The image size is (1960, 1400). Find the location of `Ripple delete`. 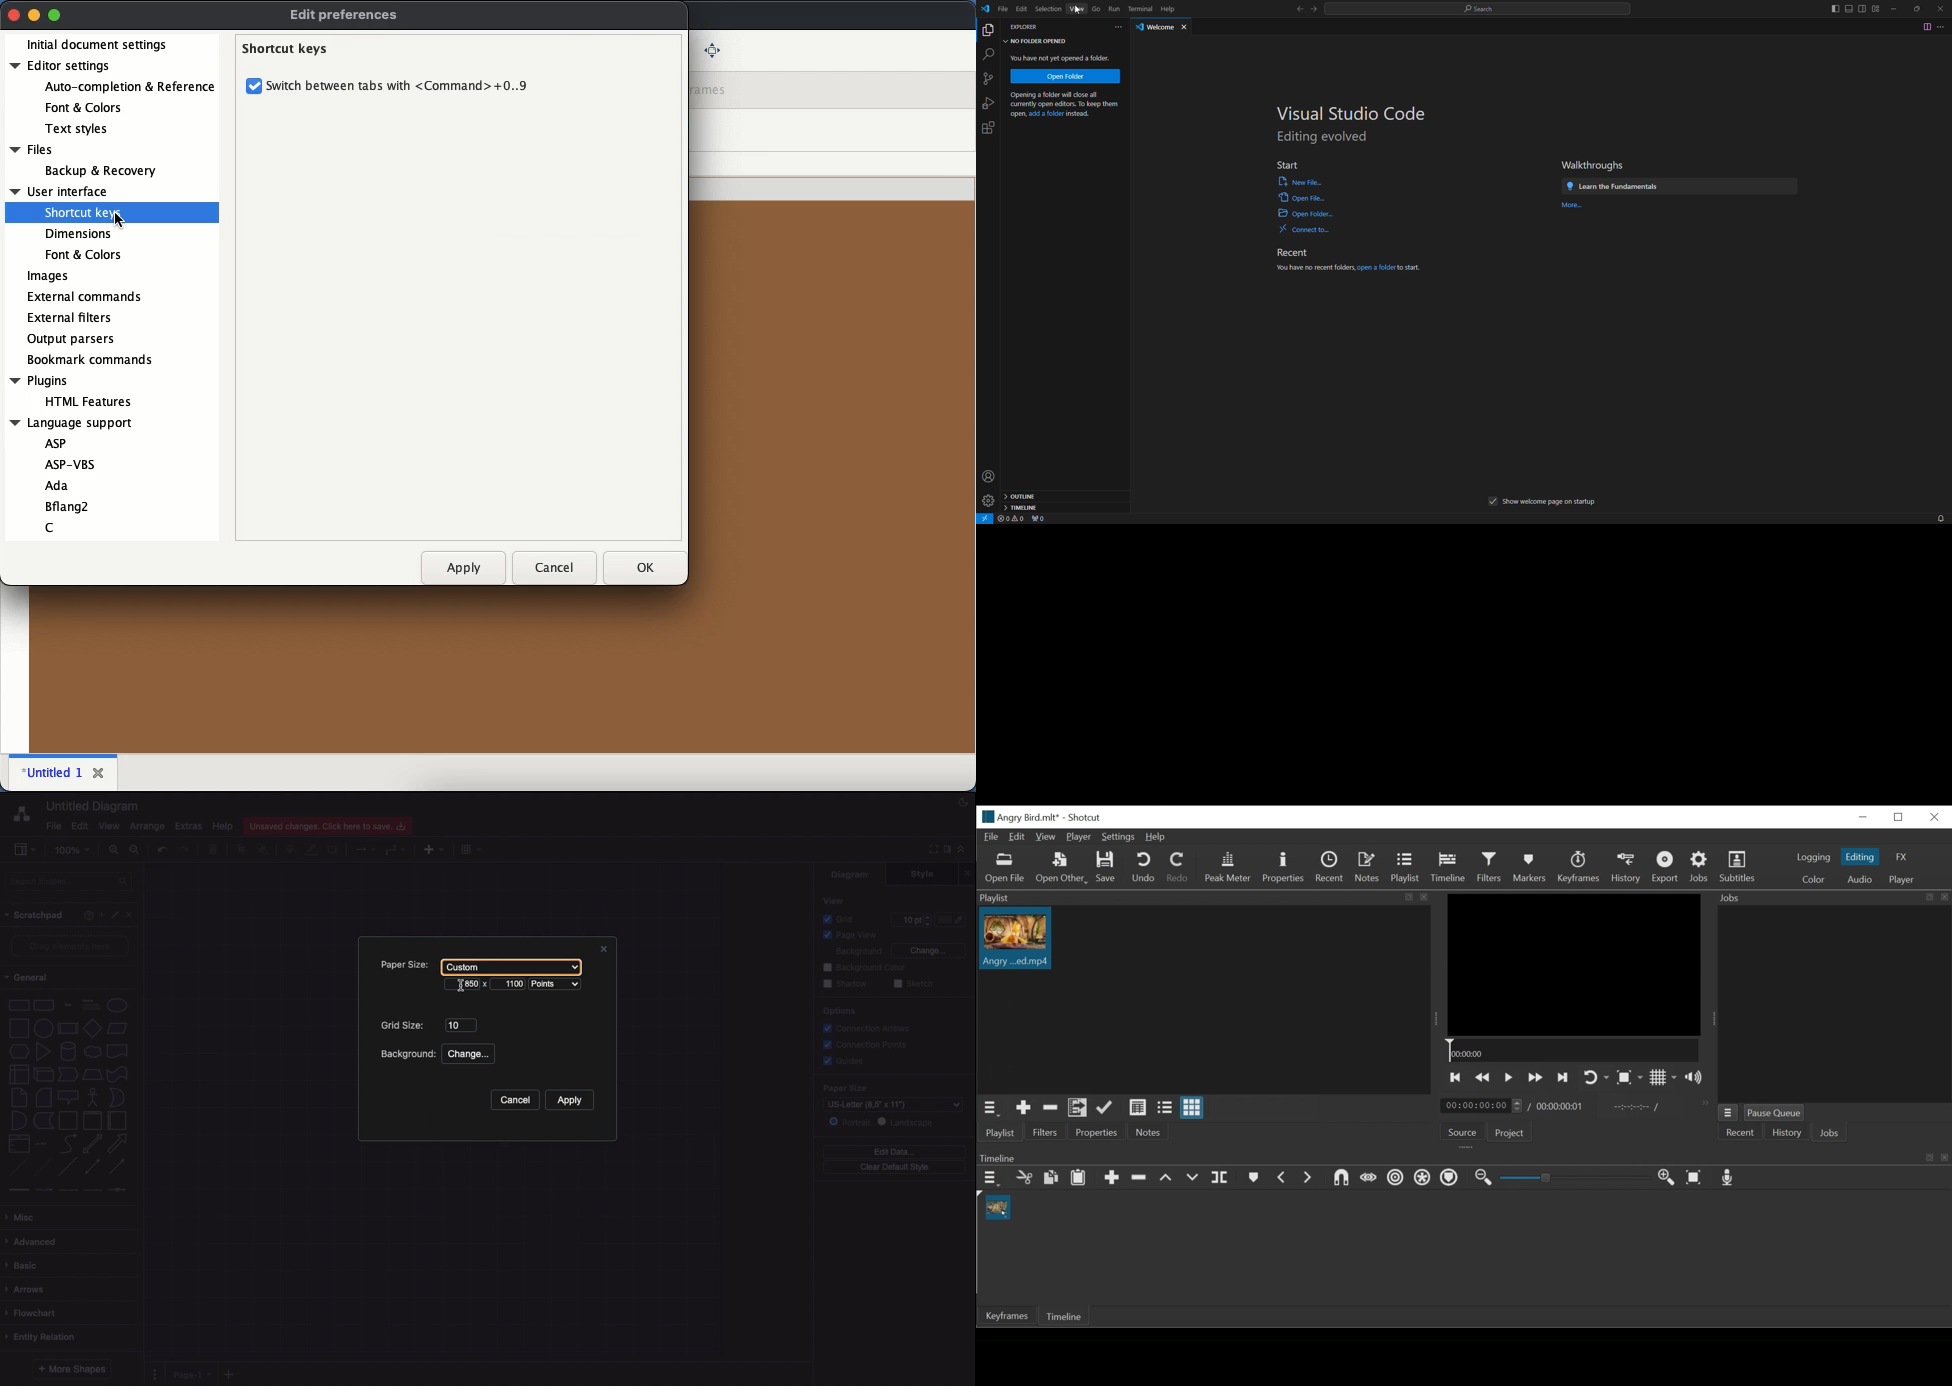

Ripple delete is located at coordinates (1139, 1177).